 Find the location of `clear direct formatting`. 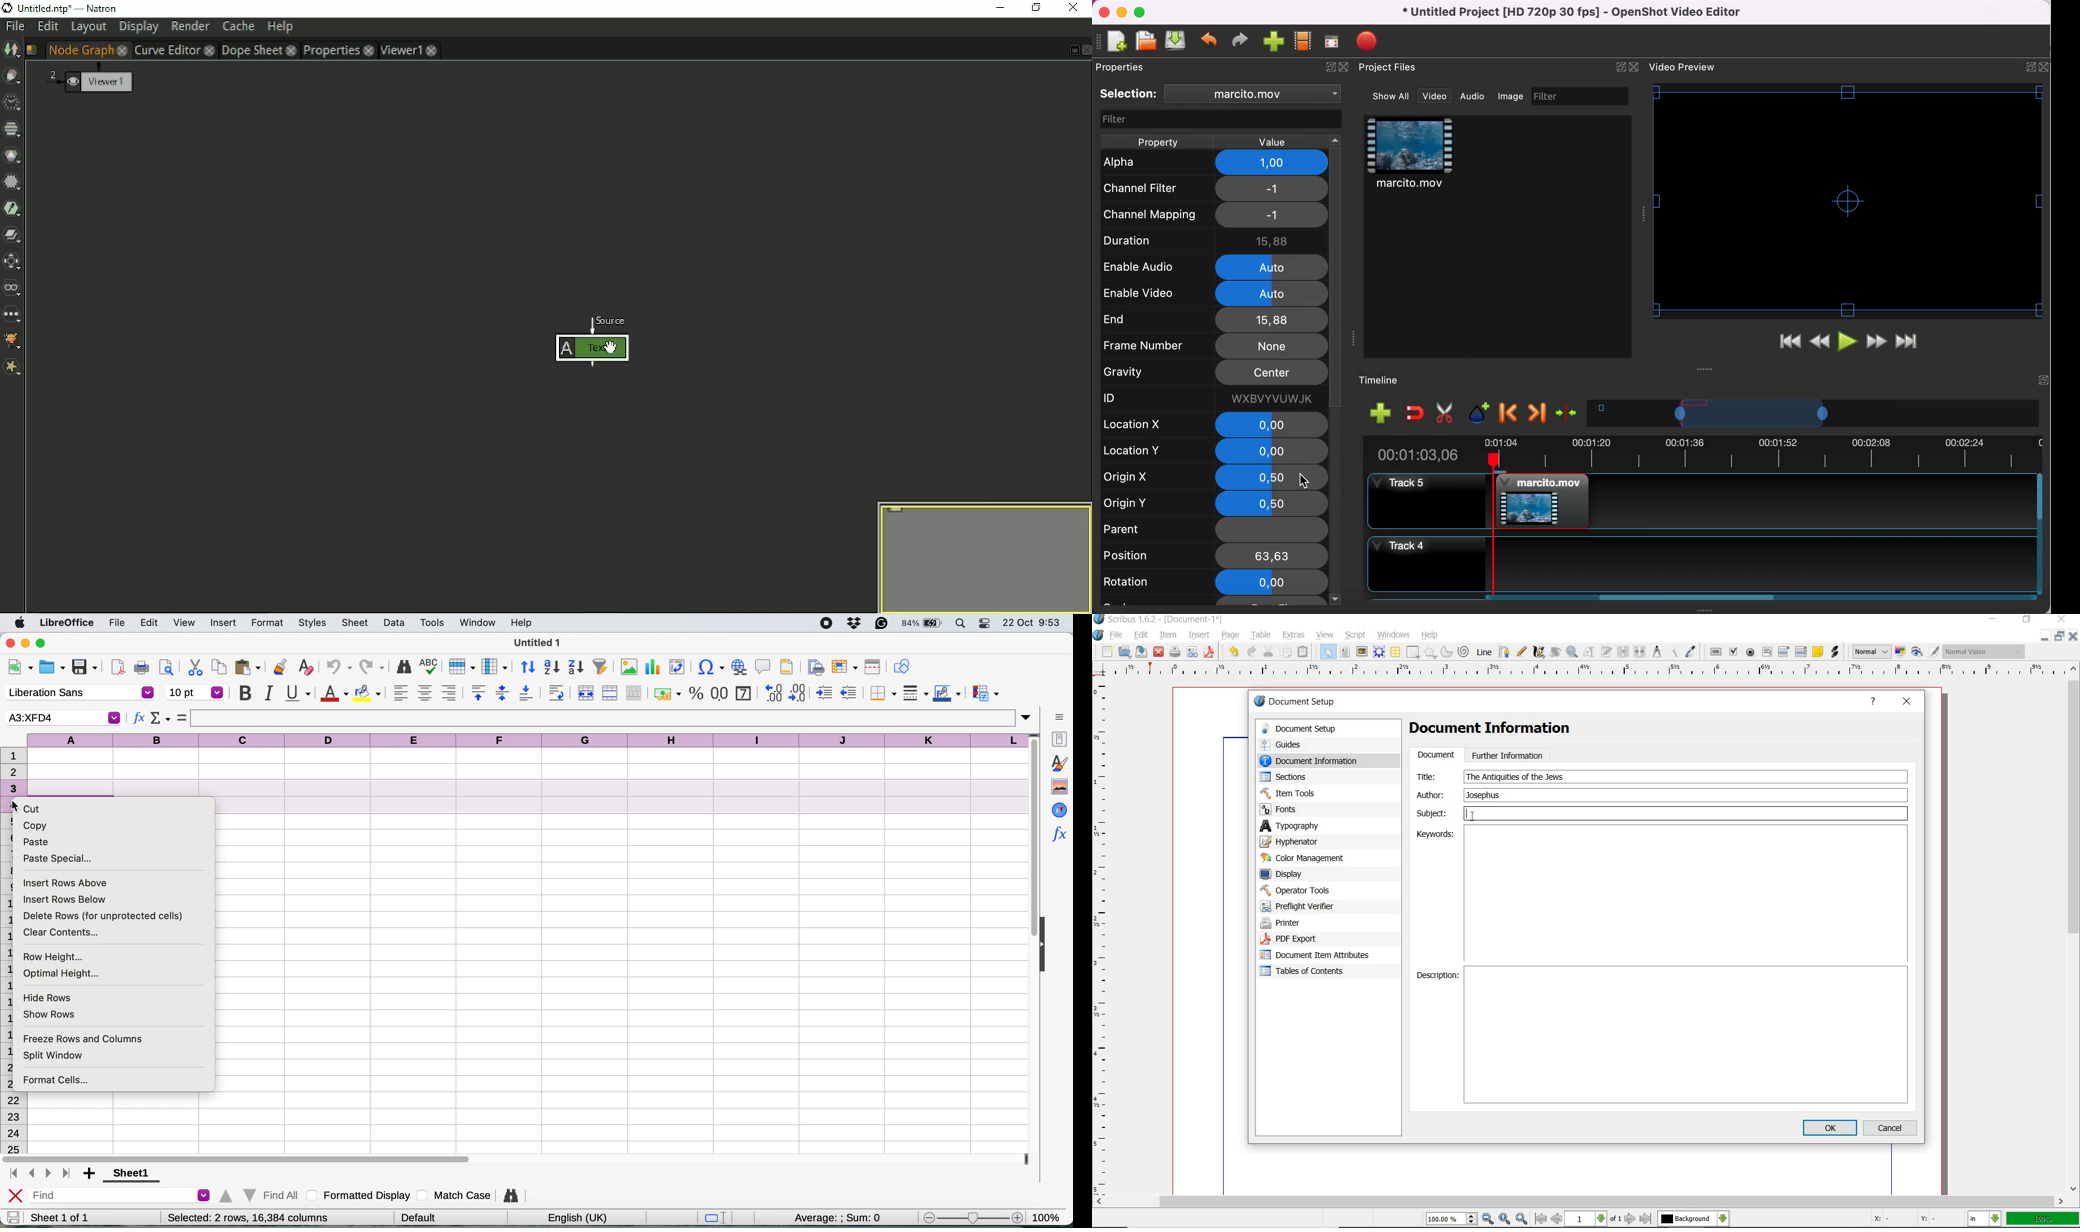

clear direct formatting is located at coordinates (306, 667).